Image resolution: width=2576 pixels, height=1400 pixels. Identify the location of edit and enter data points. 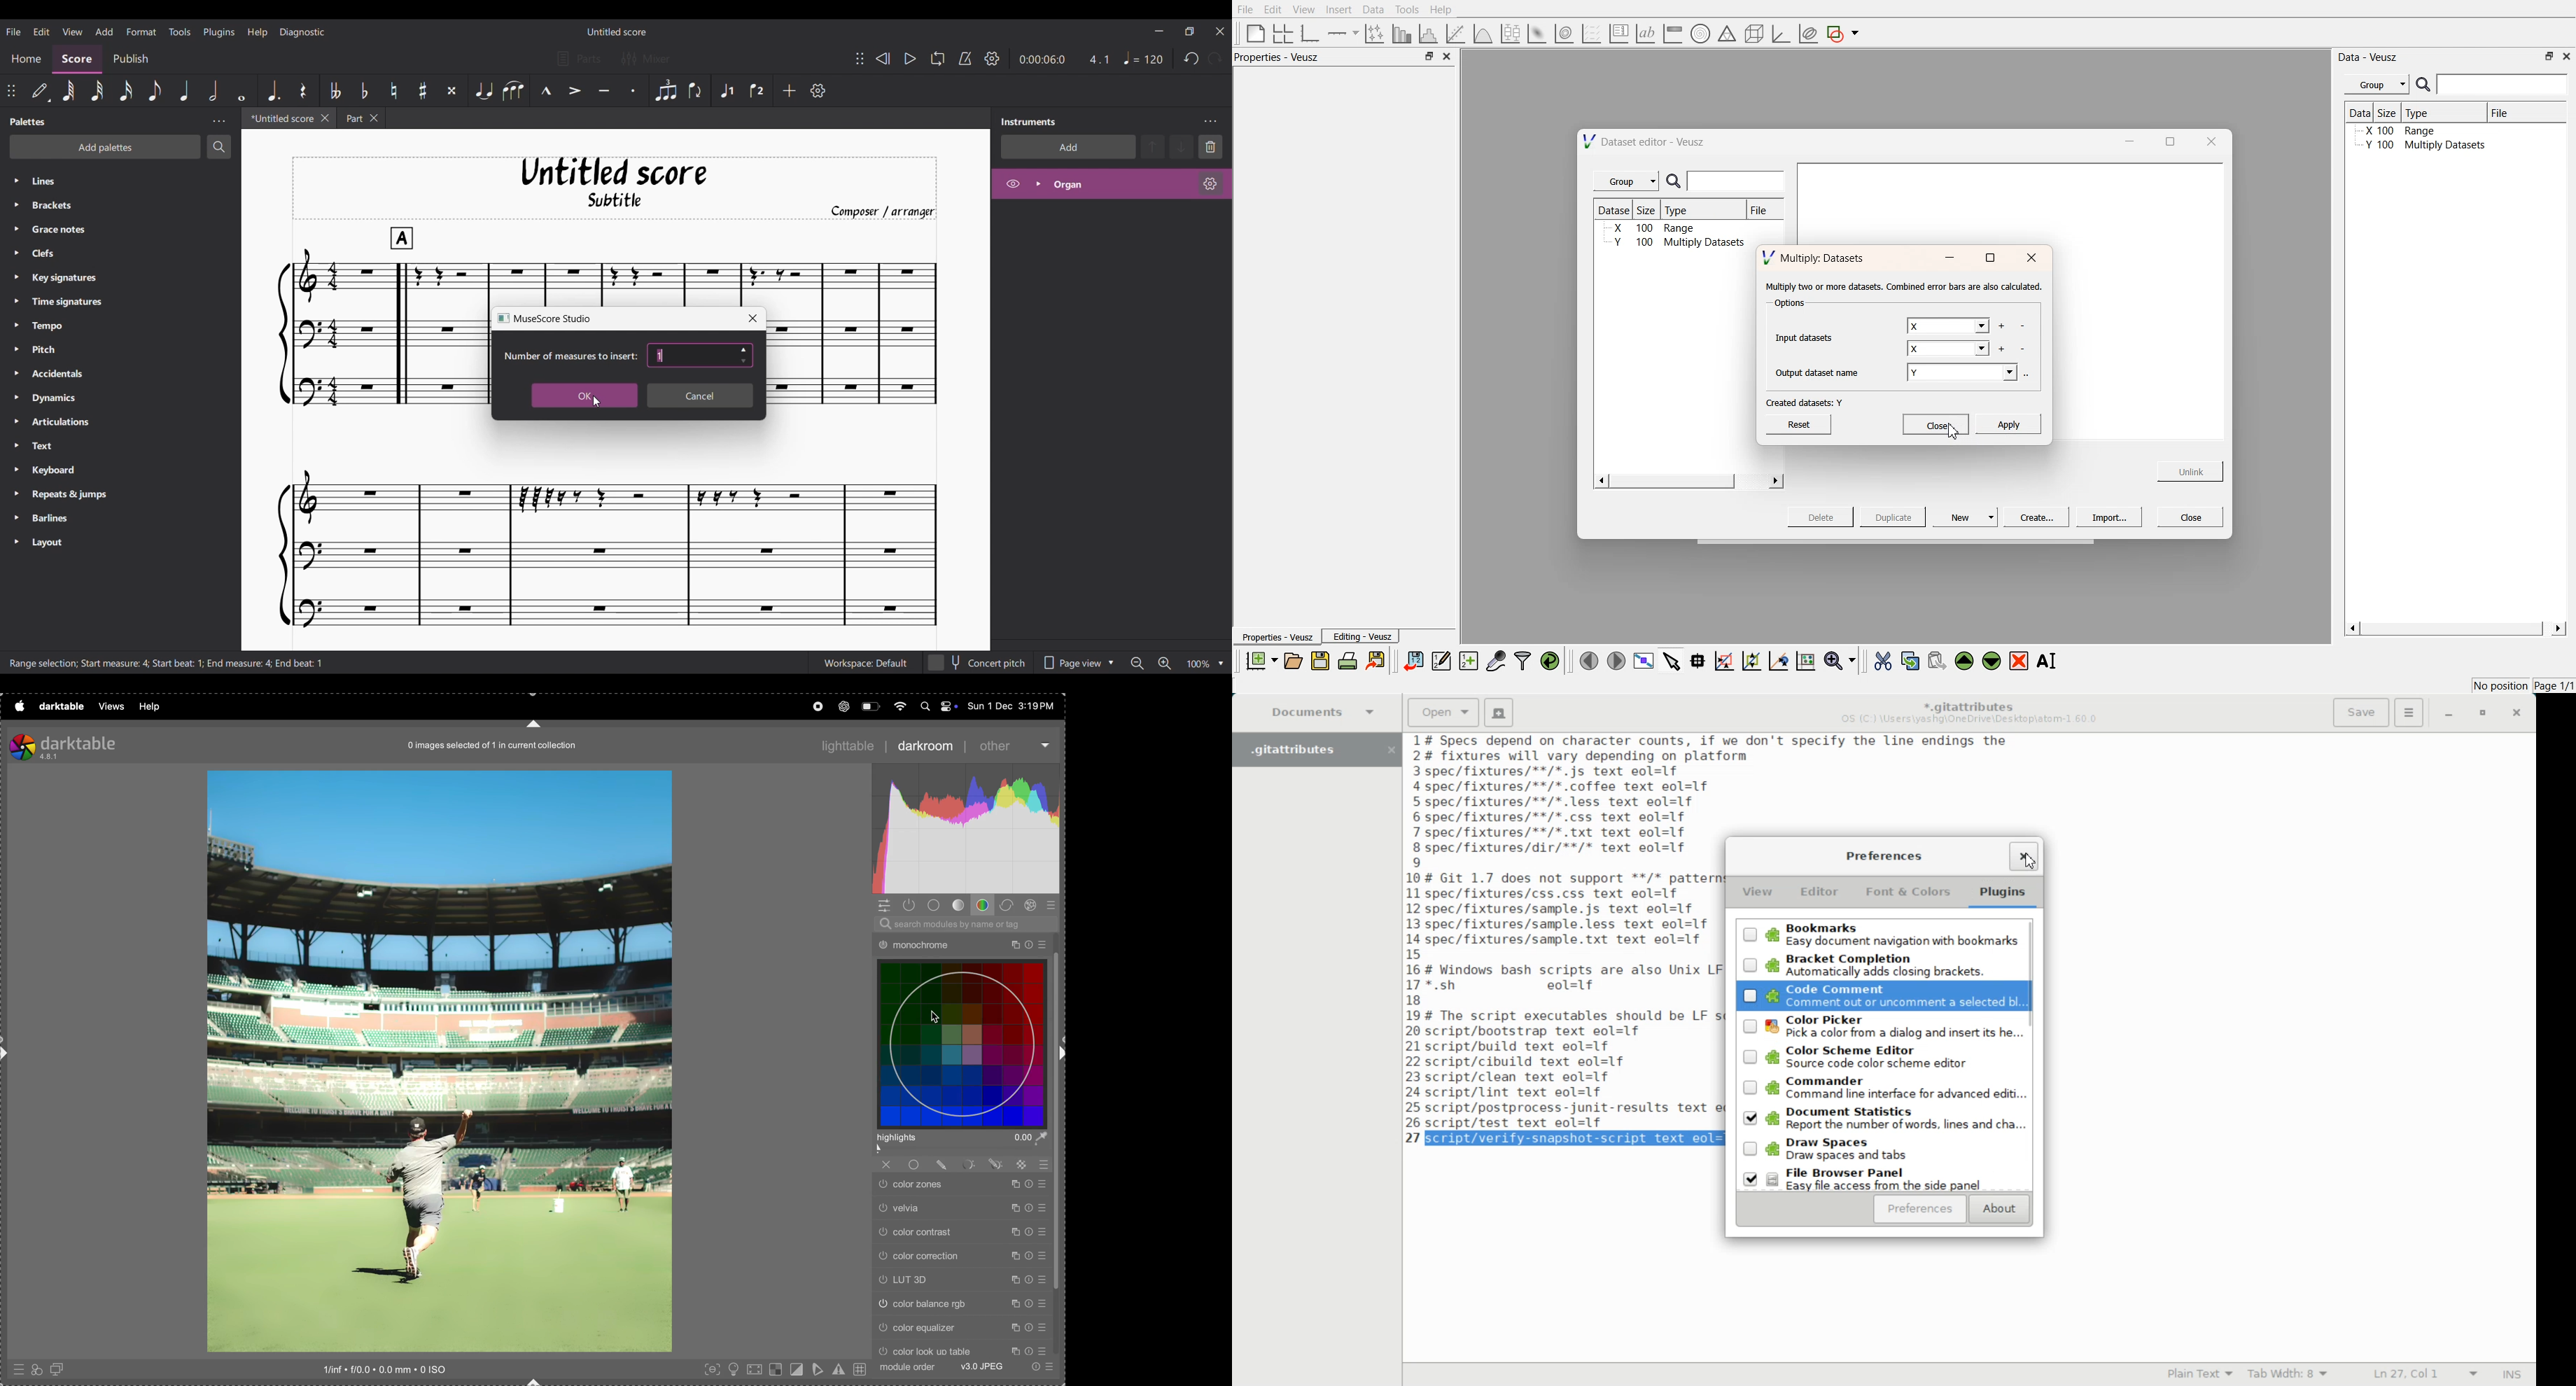
(1441, 662).